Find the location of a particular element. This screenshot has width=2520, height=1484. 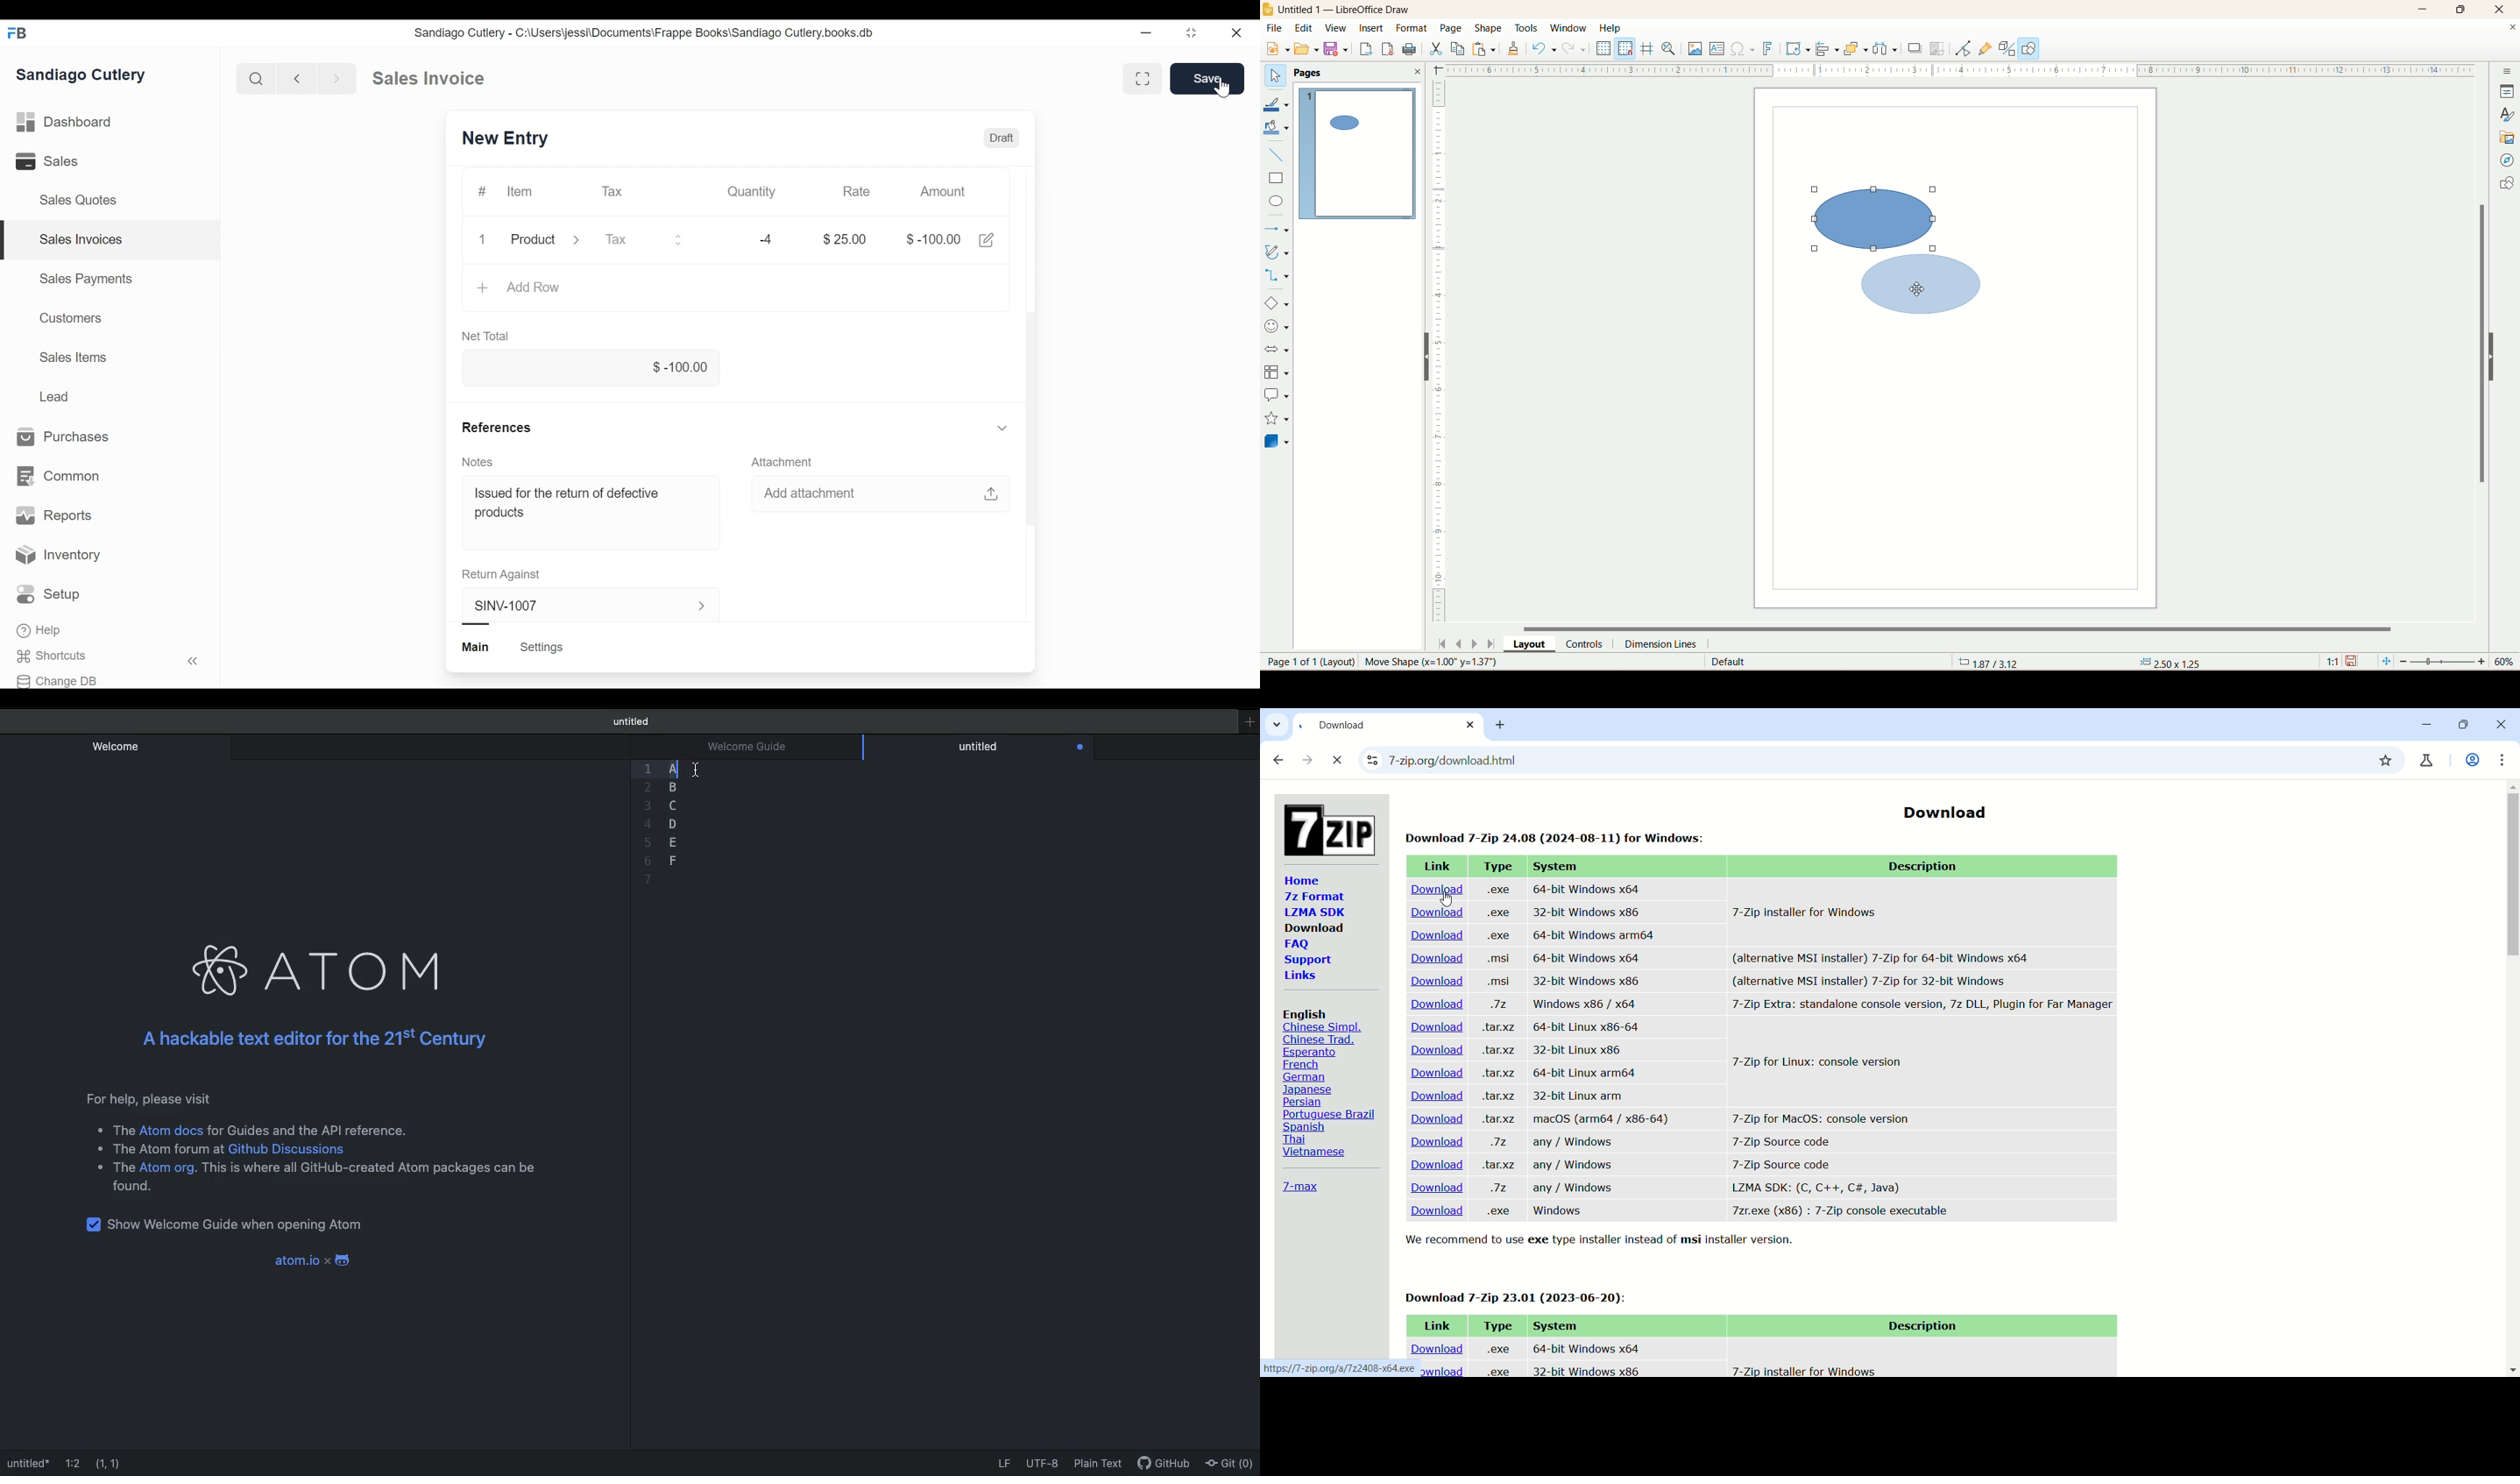

blank is located at coordinates (678, 876).